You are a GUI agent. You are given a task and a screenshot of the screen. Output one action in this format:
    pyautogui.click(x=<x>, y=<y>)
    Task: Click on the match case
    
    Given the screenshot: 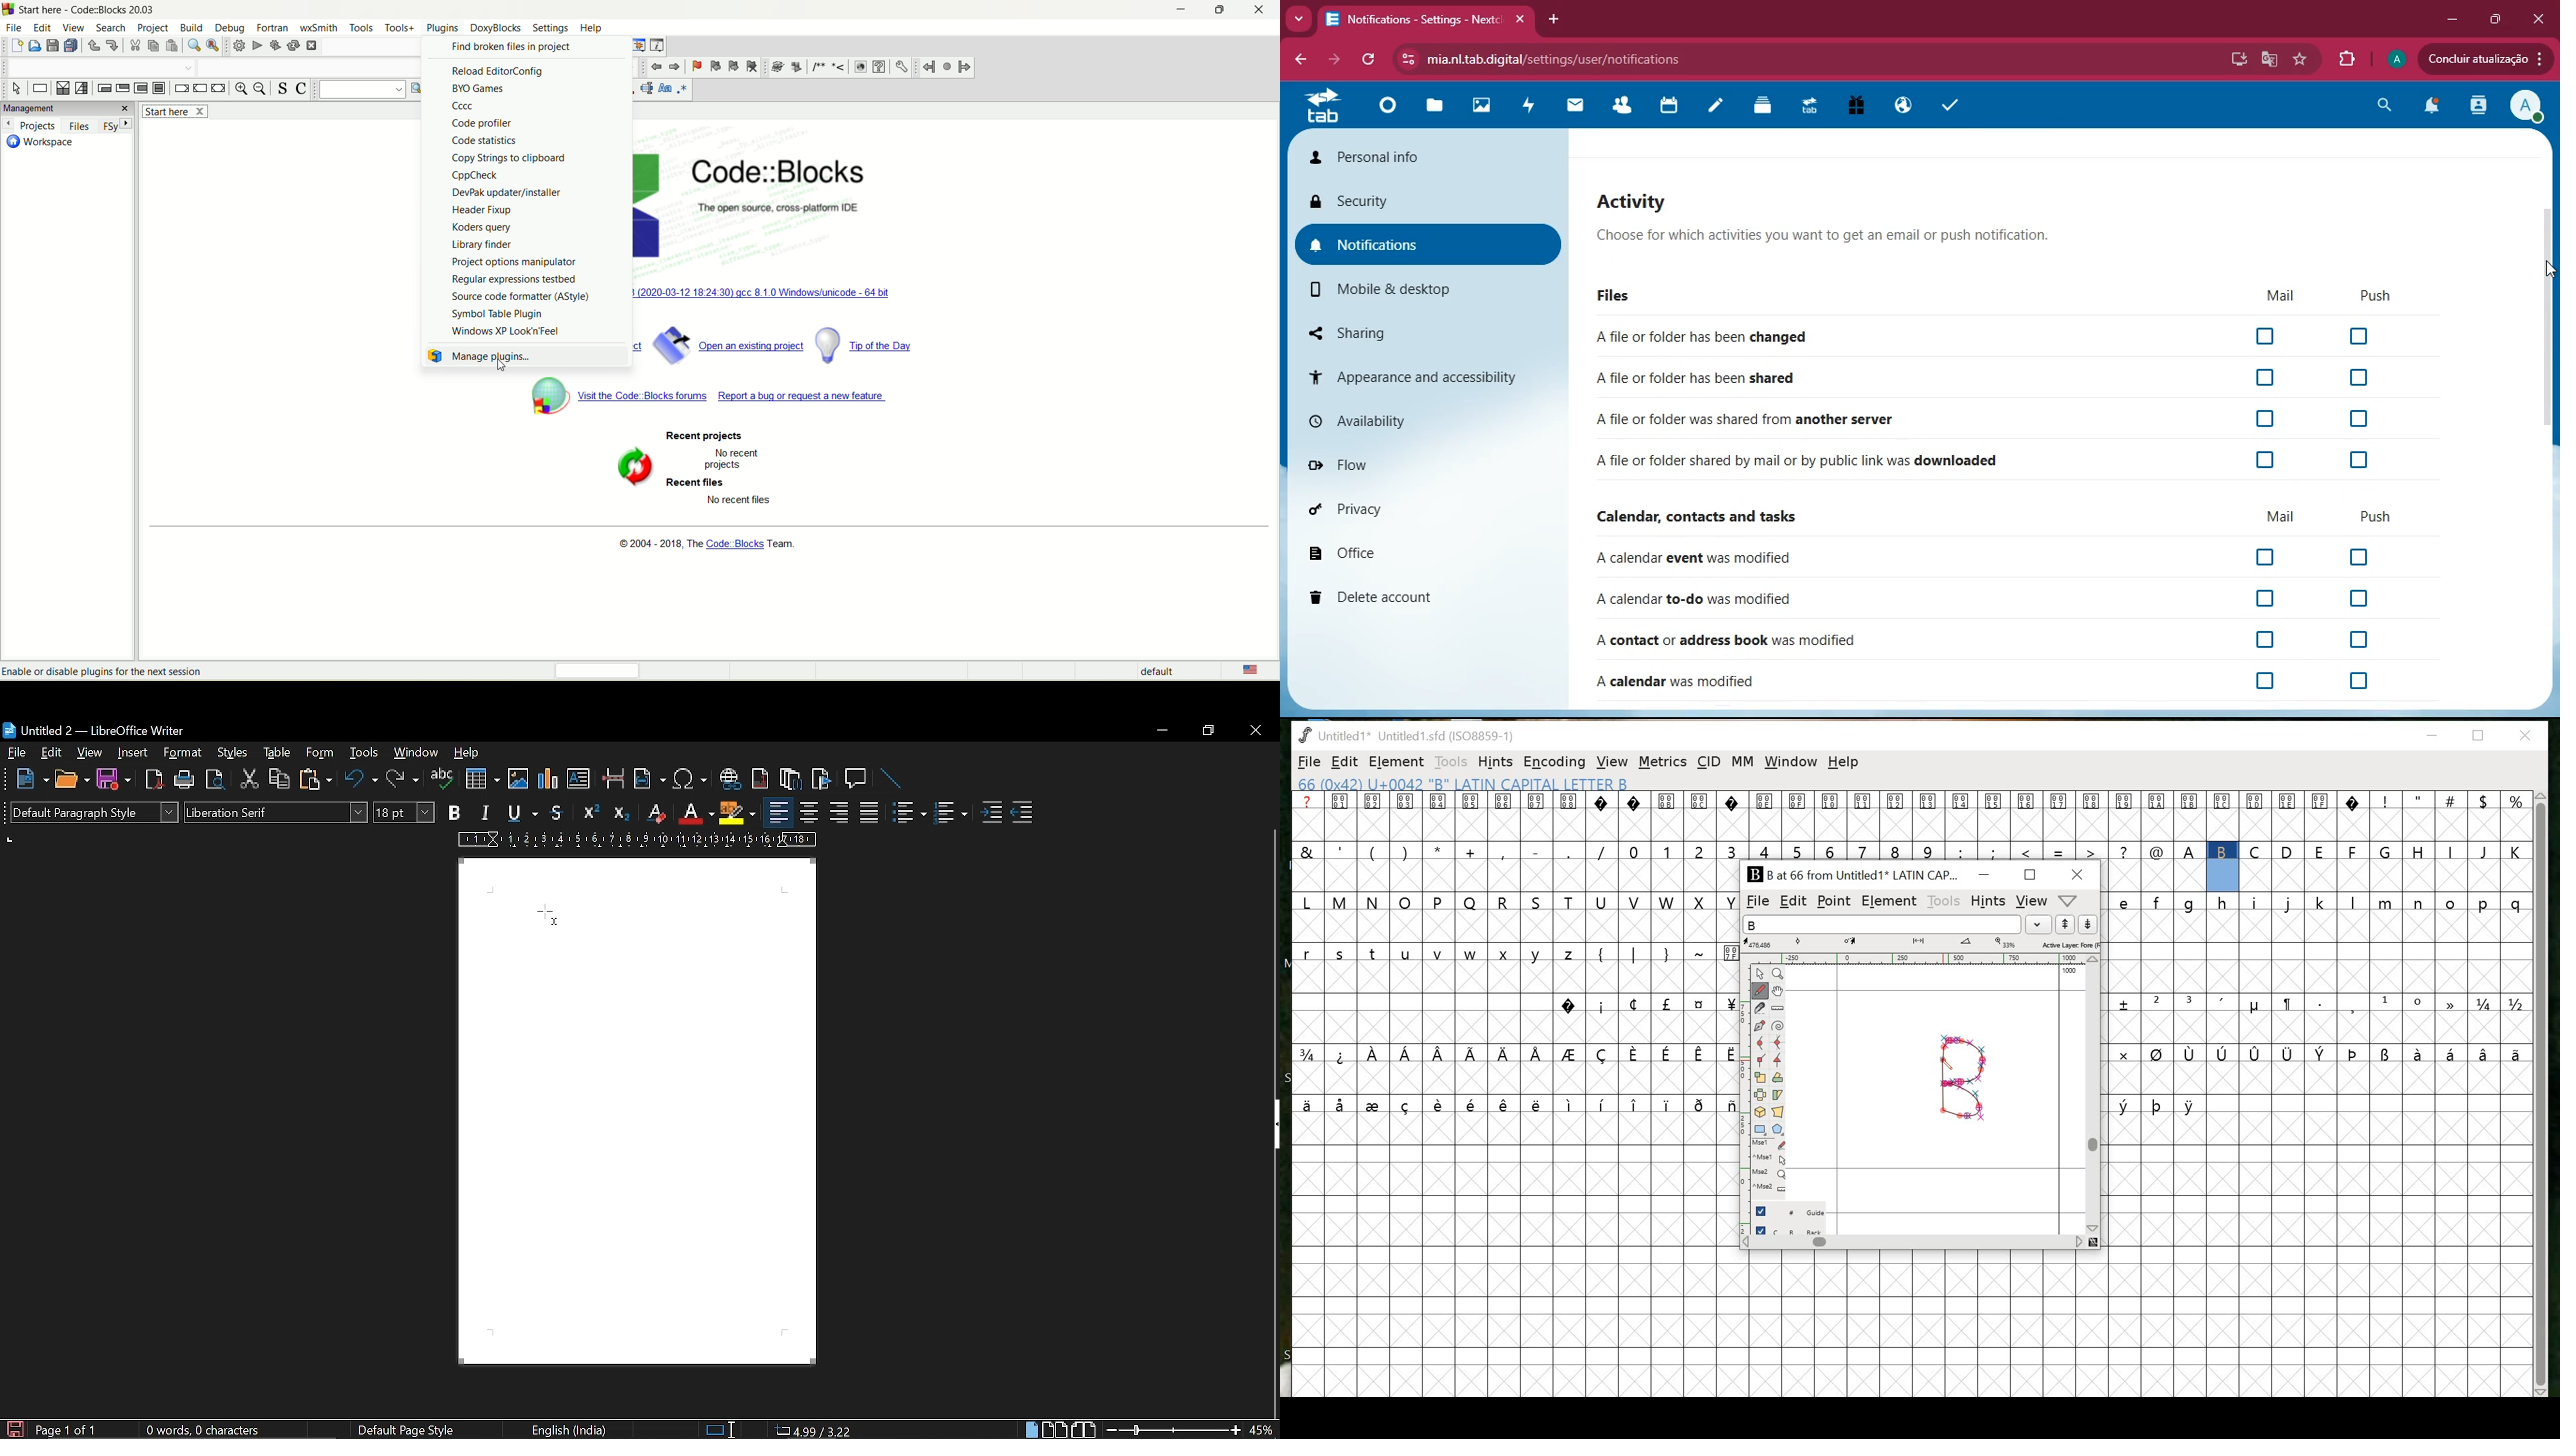 What is the action you would take?
    pyautogui.click(x=665, y=89)
    